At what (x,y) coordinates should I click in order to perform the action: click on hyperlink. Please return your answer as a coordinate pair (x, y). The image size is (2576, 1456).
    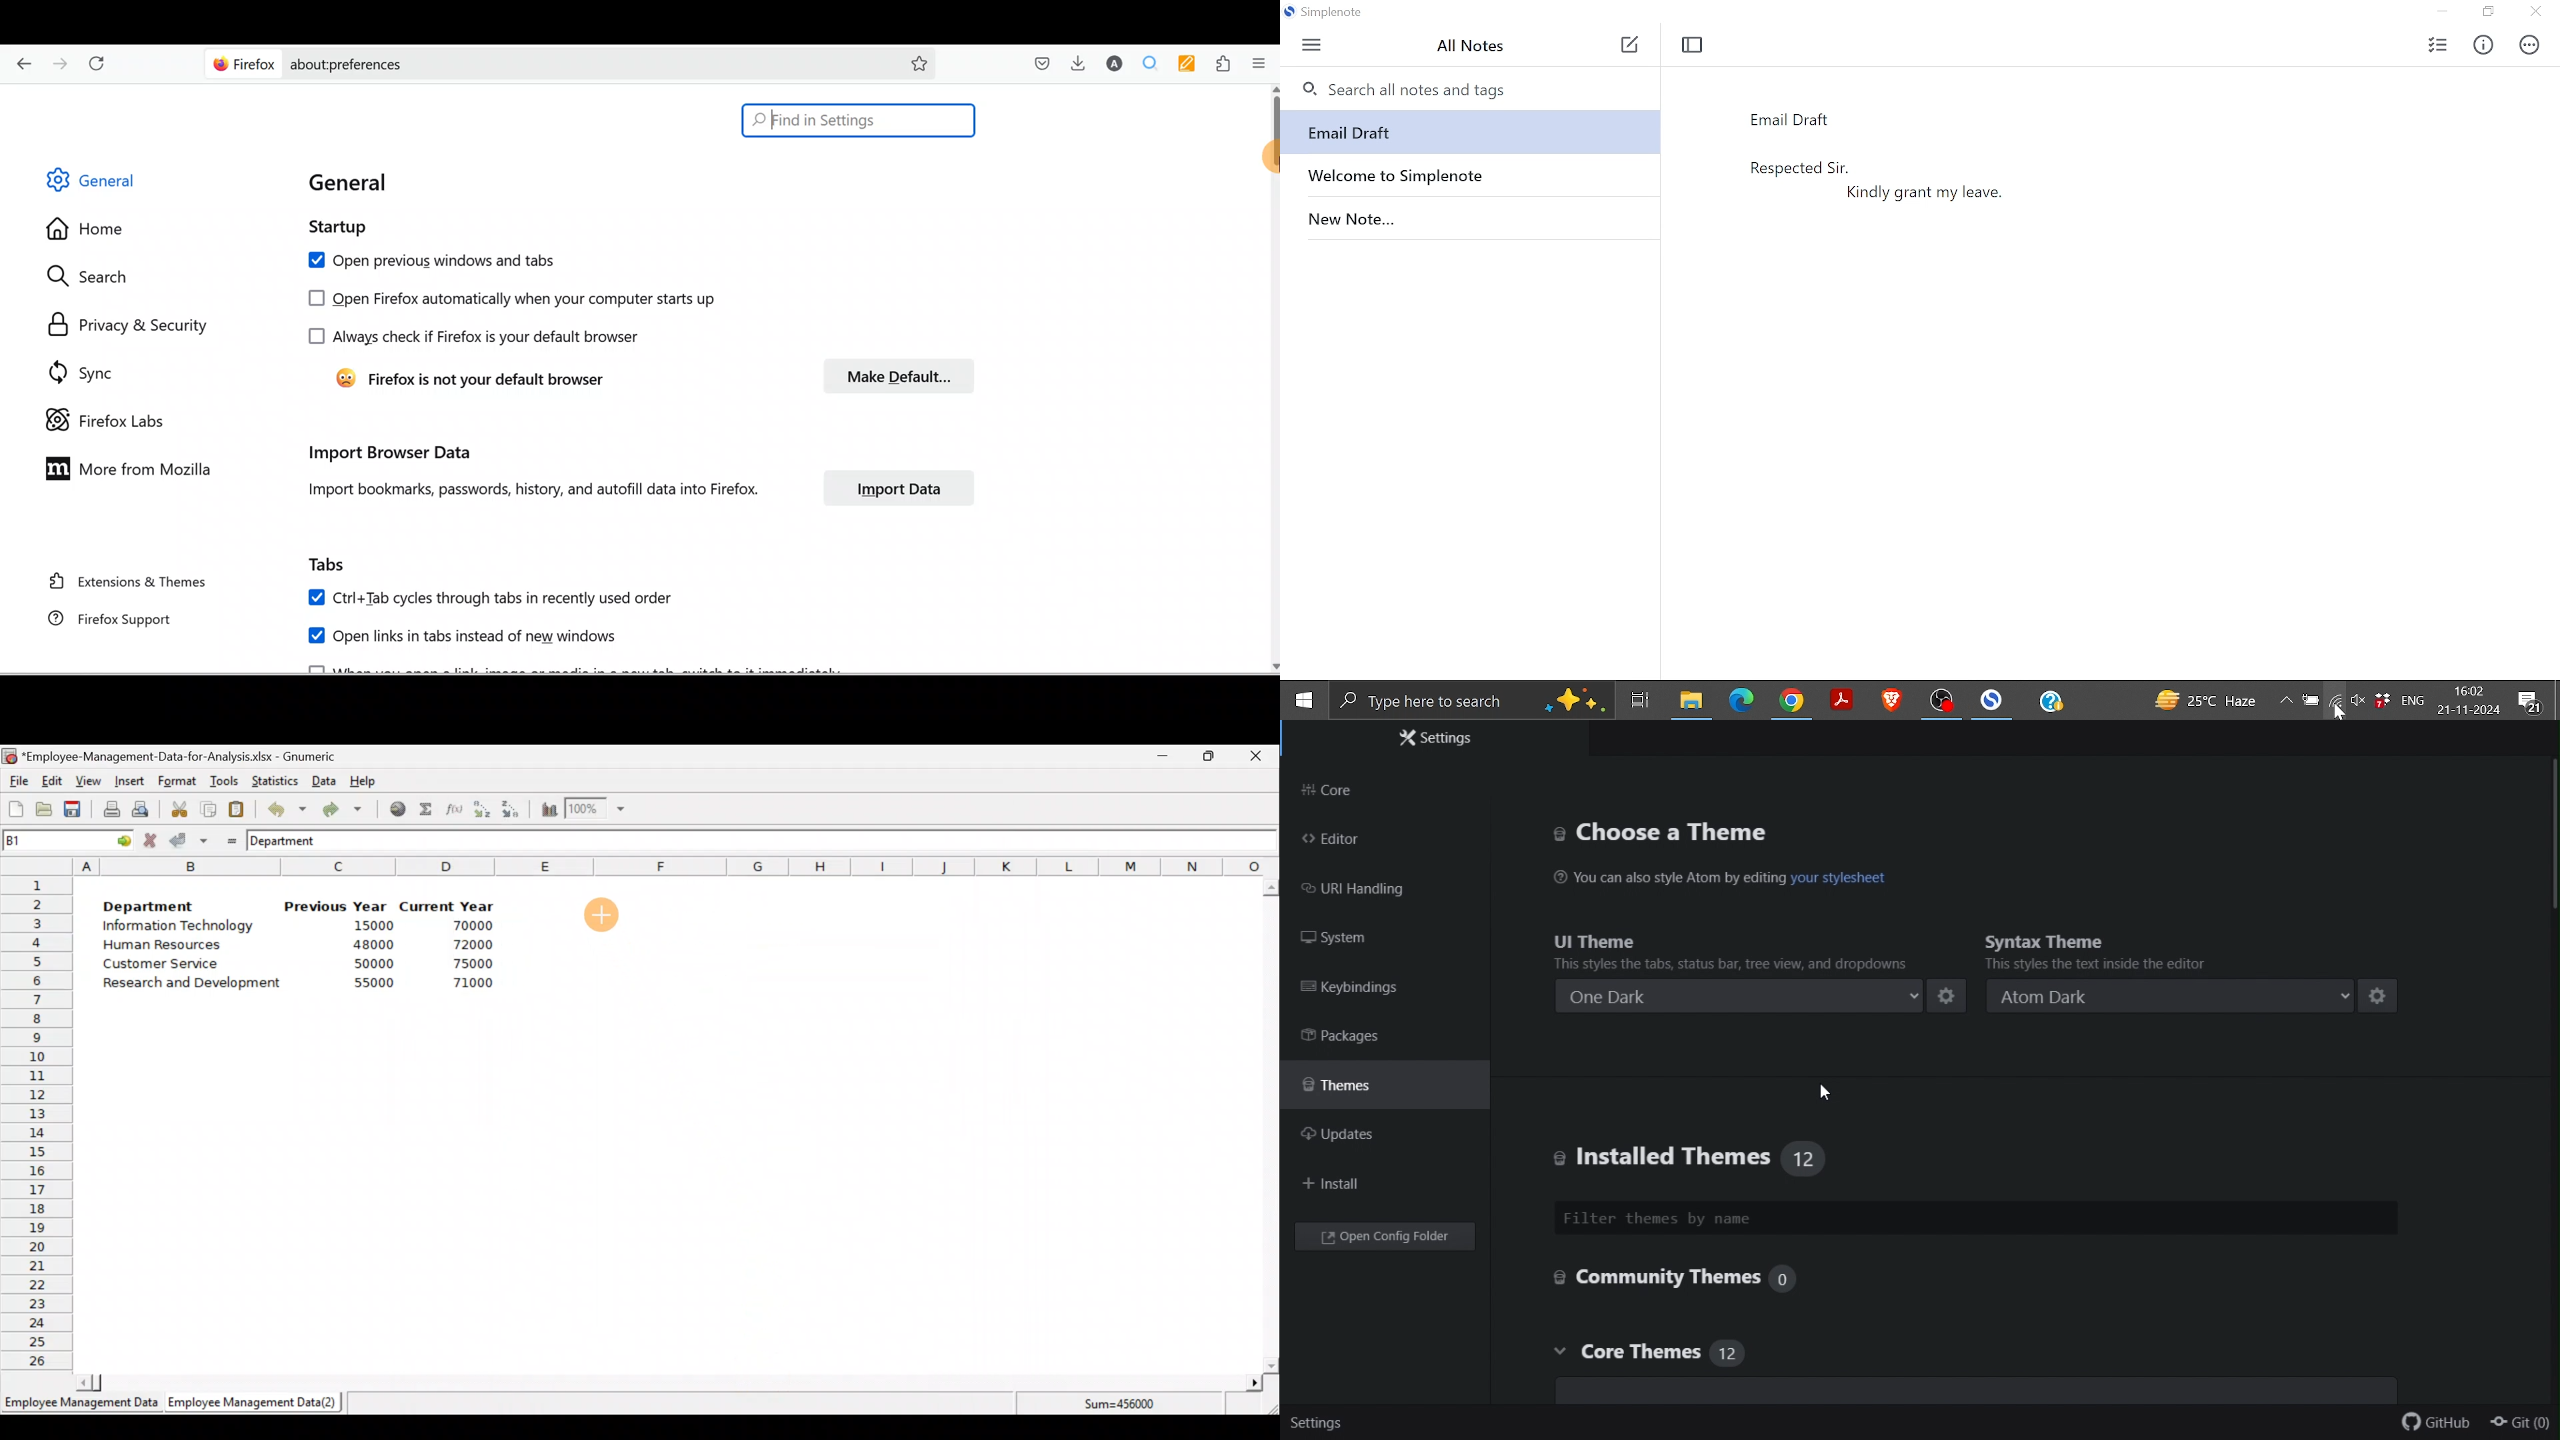
    Looking at the image, I should click on (1843, 878).